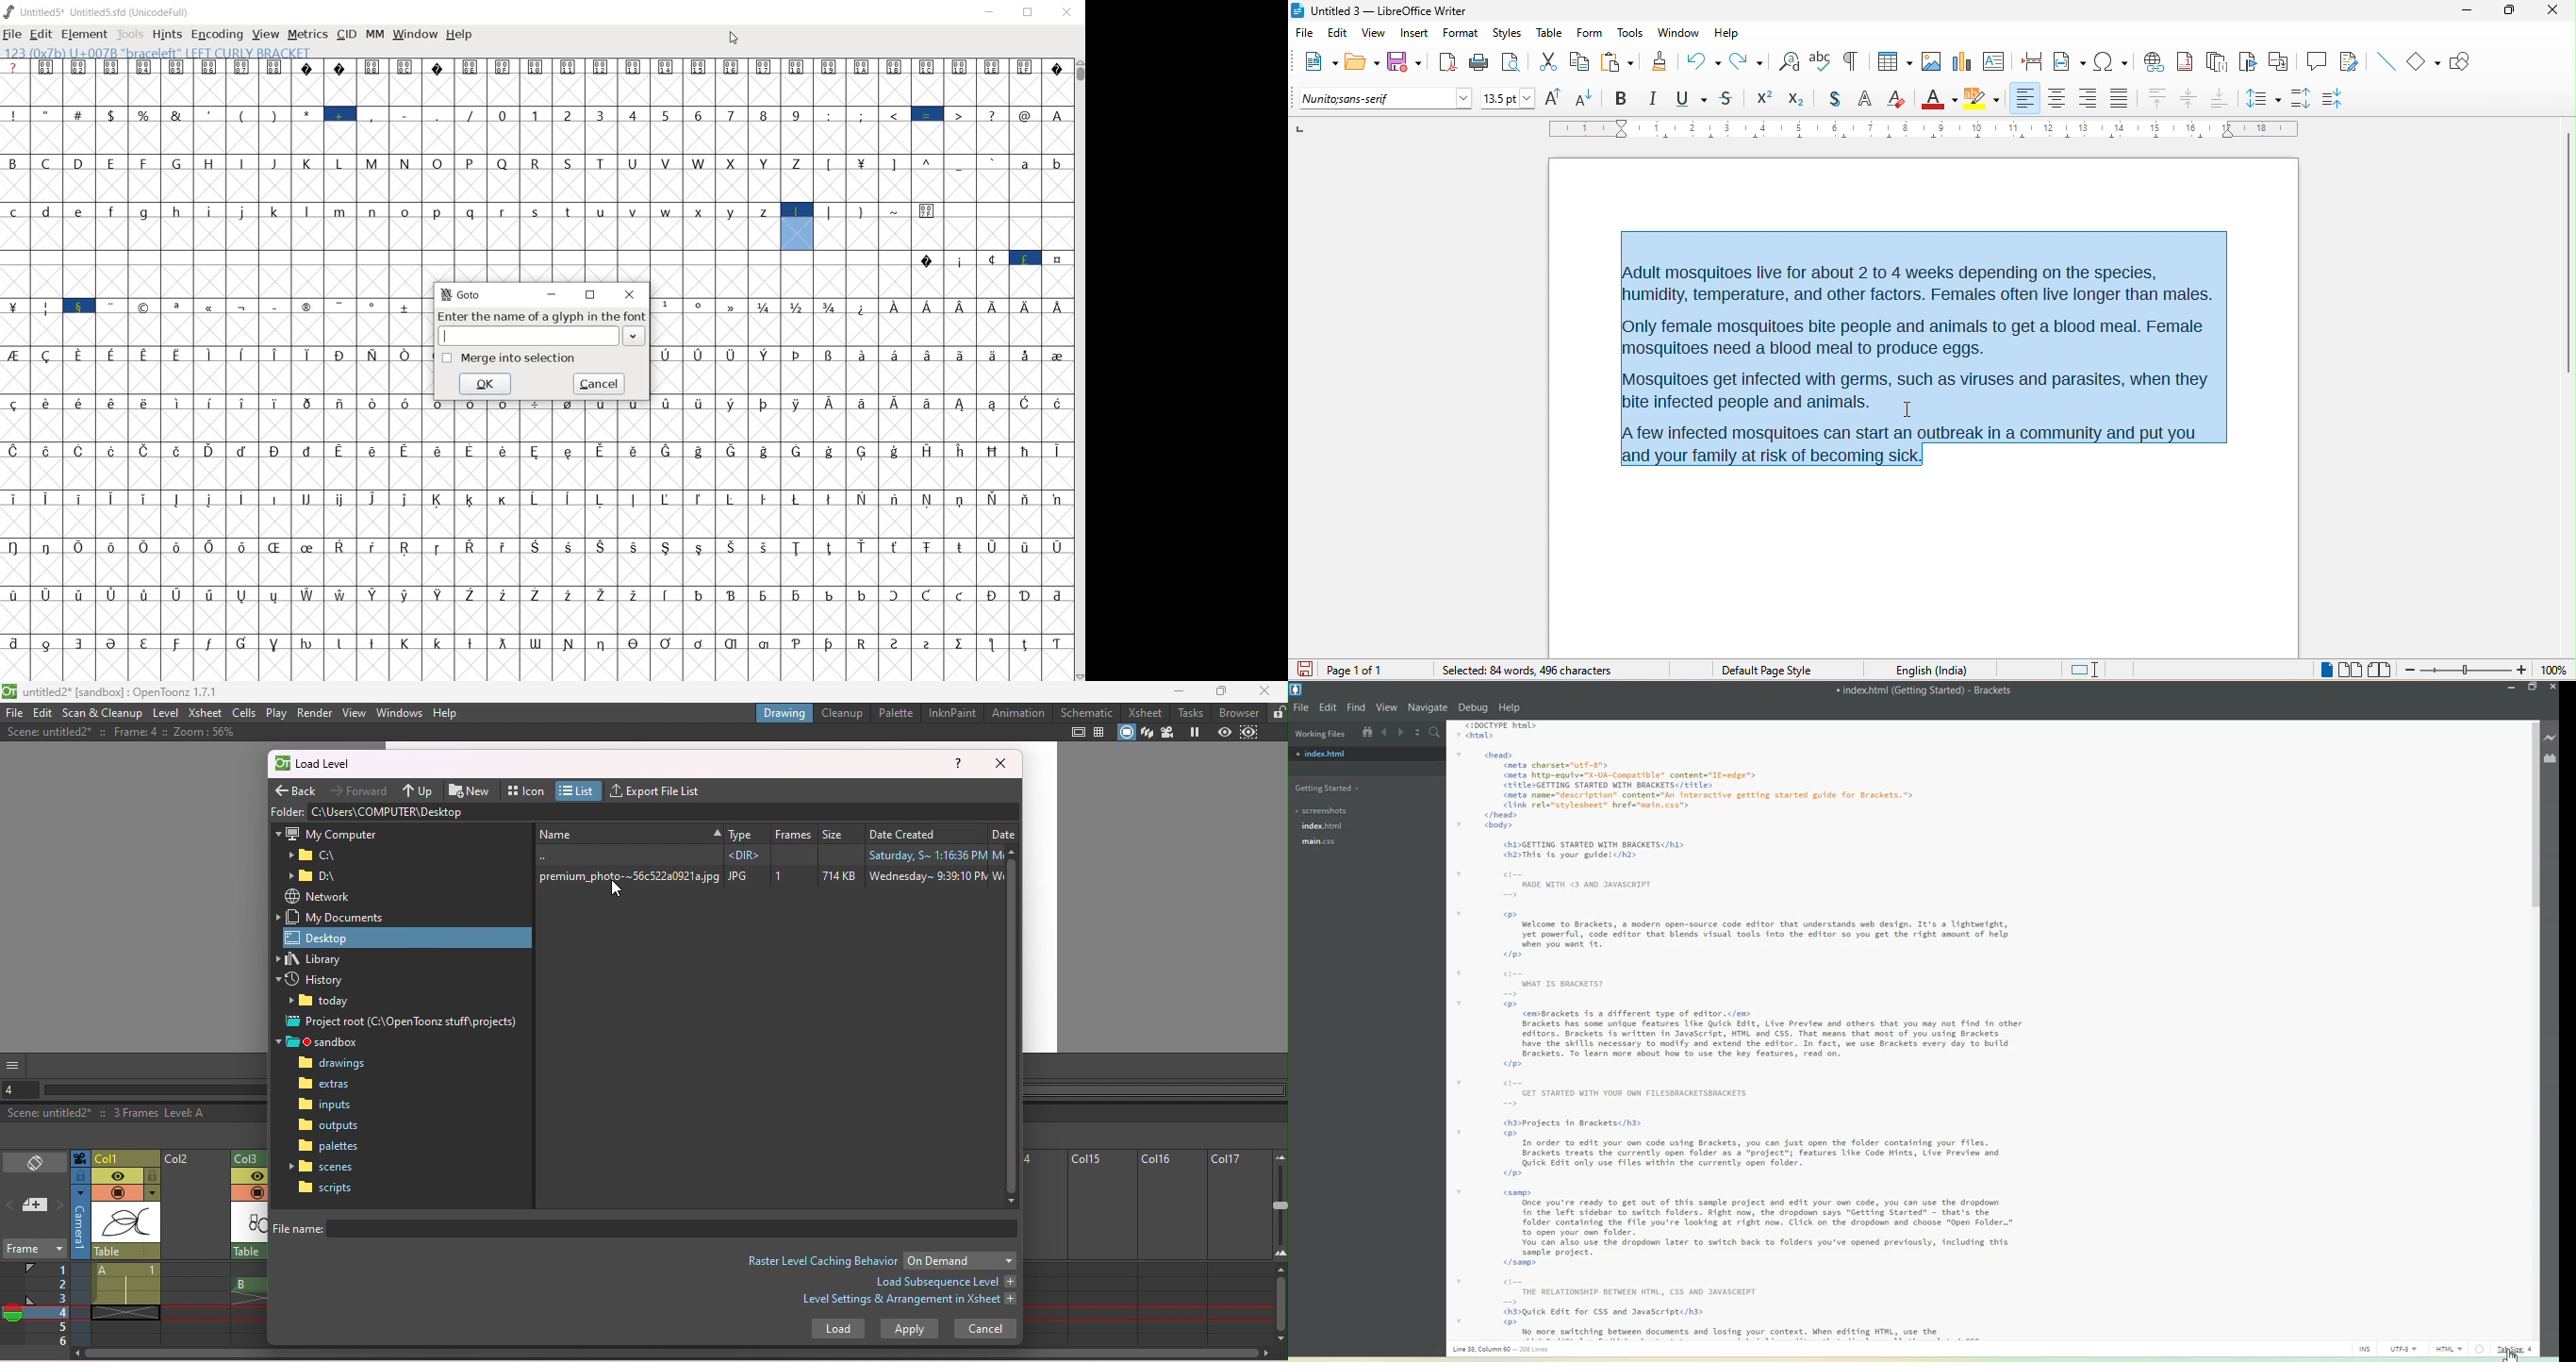  I want to click on Load subsequent level, so click(944, 1282).